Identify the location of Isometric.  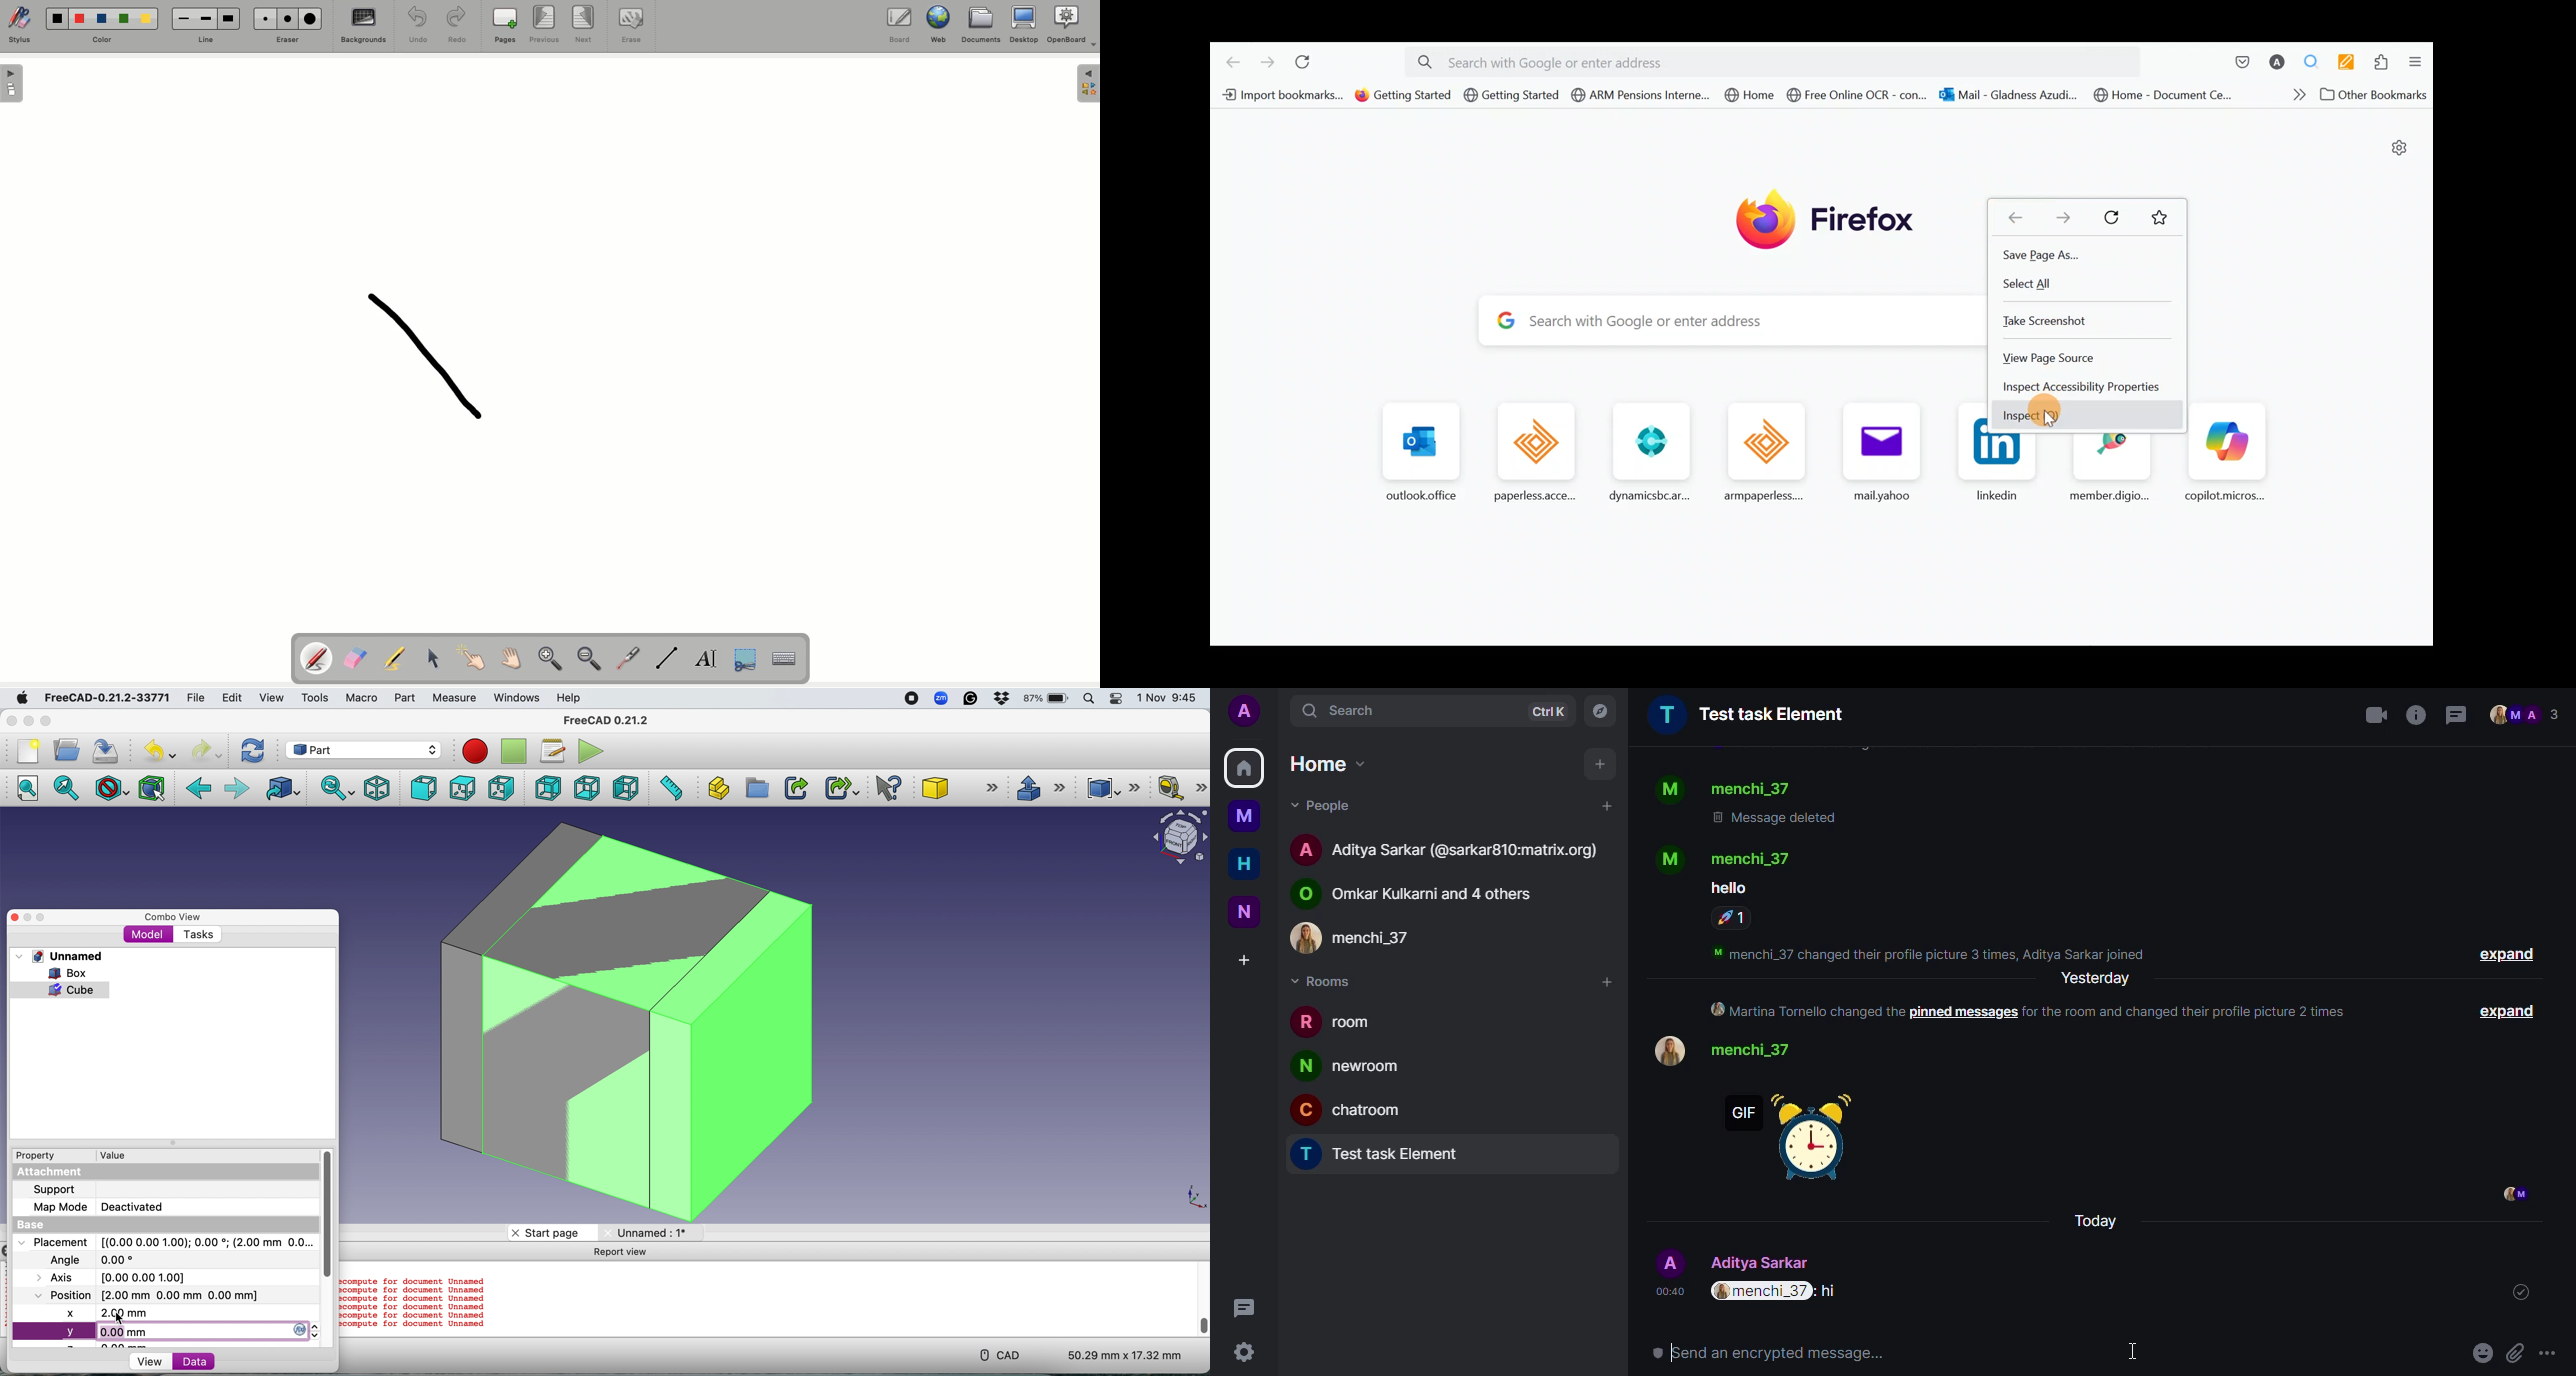
(377, 787).